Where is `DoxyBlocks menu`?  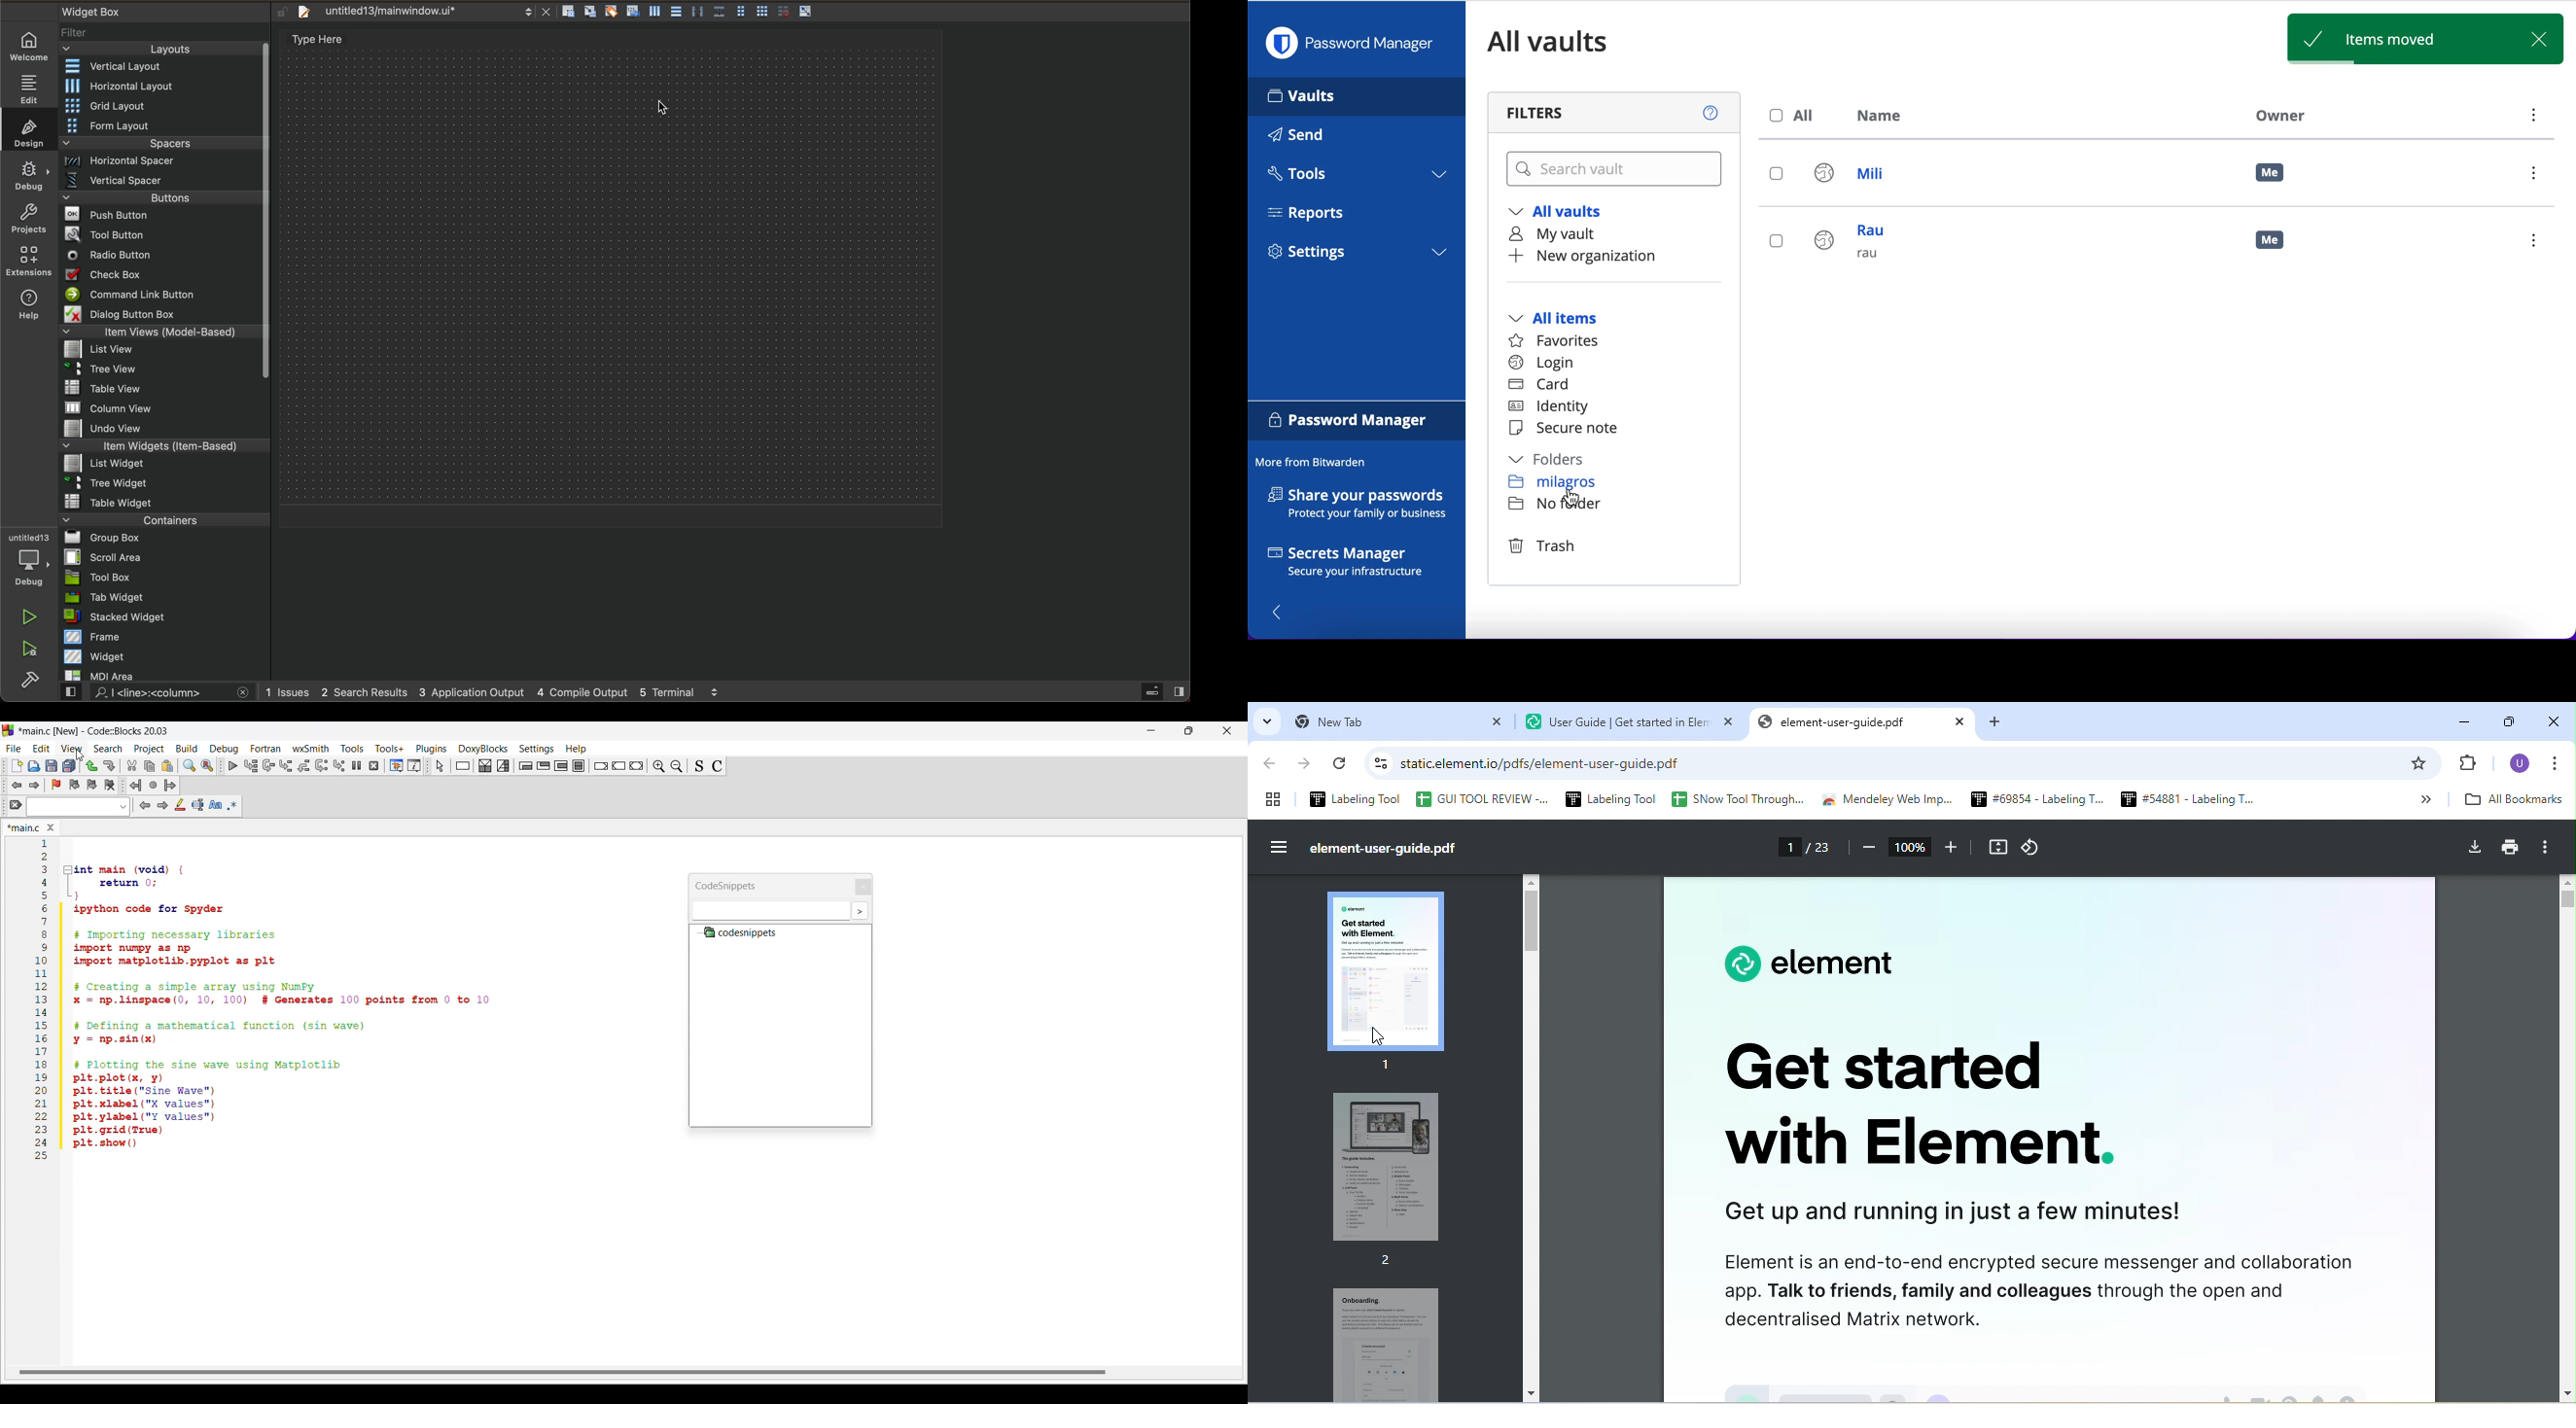
DoxyBlocks menu is located at coordinates (483, 749).